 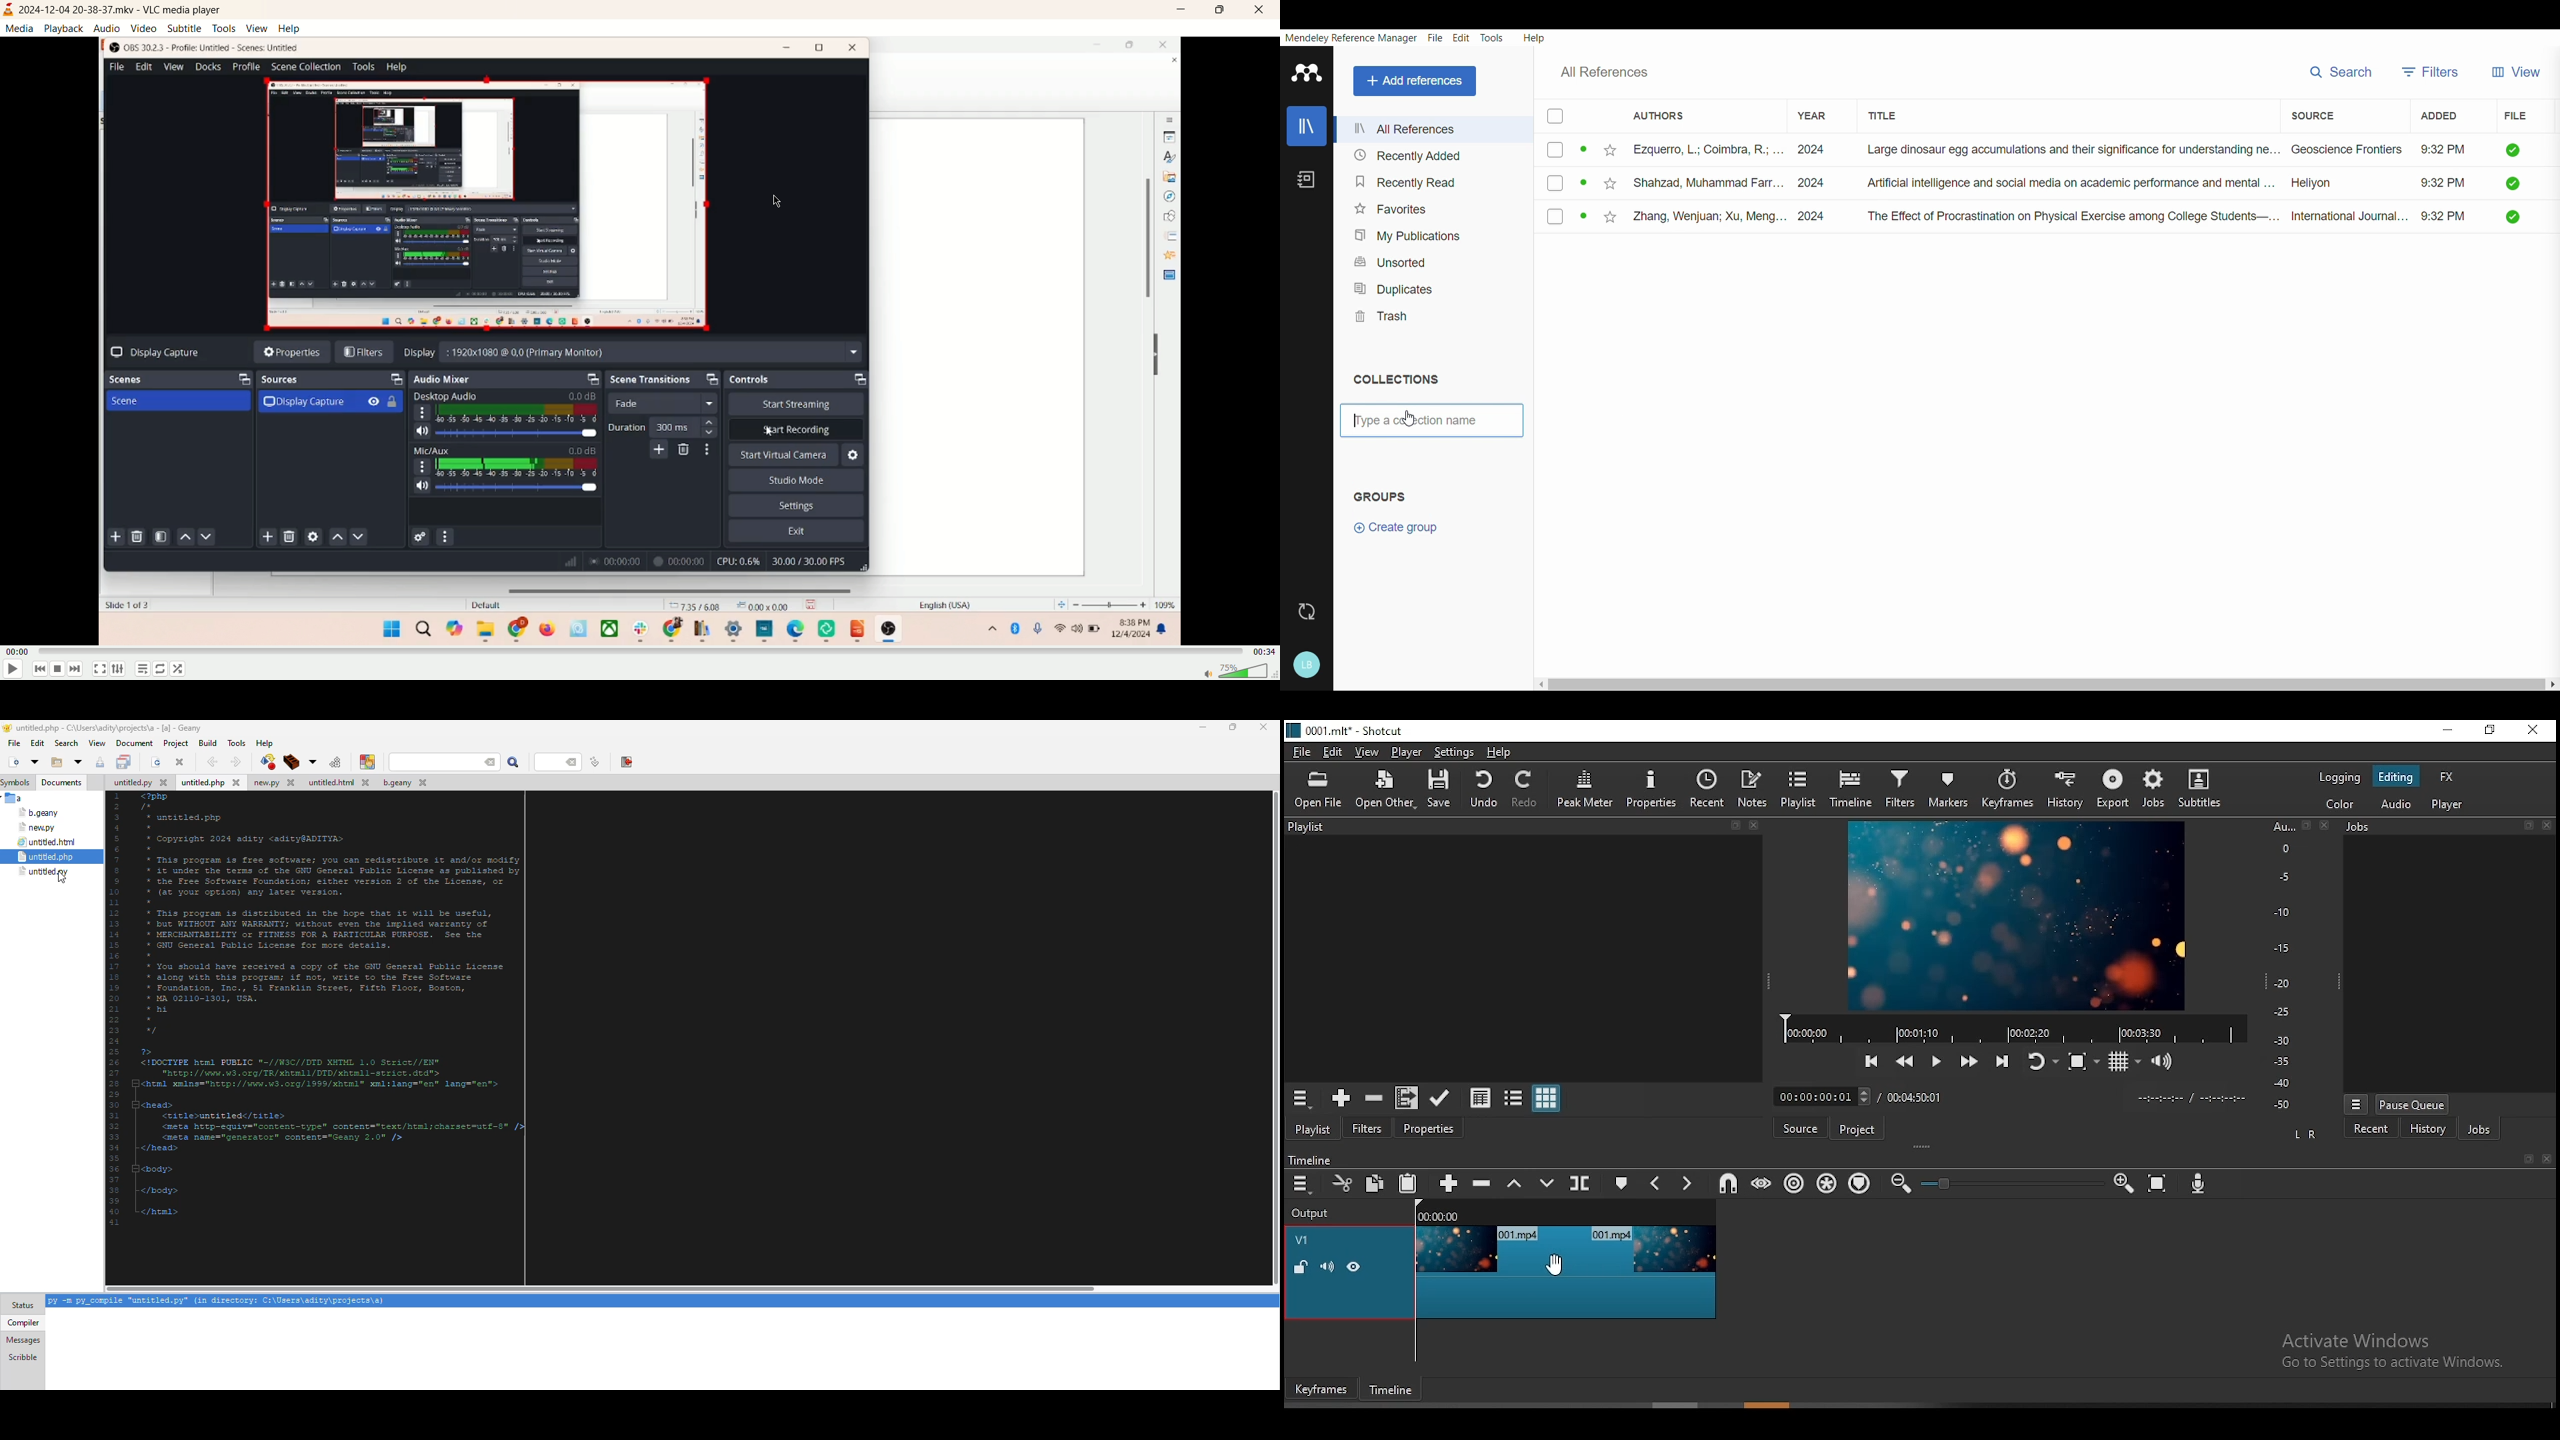 I want to click on My Publications, so click(x=1402, y=233).